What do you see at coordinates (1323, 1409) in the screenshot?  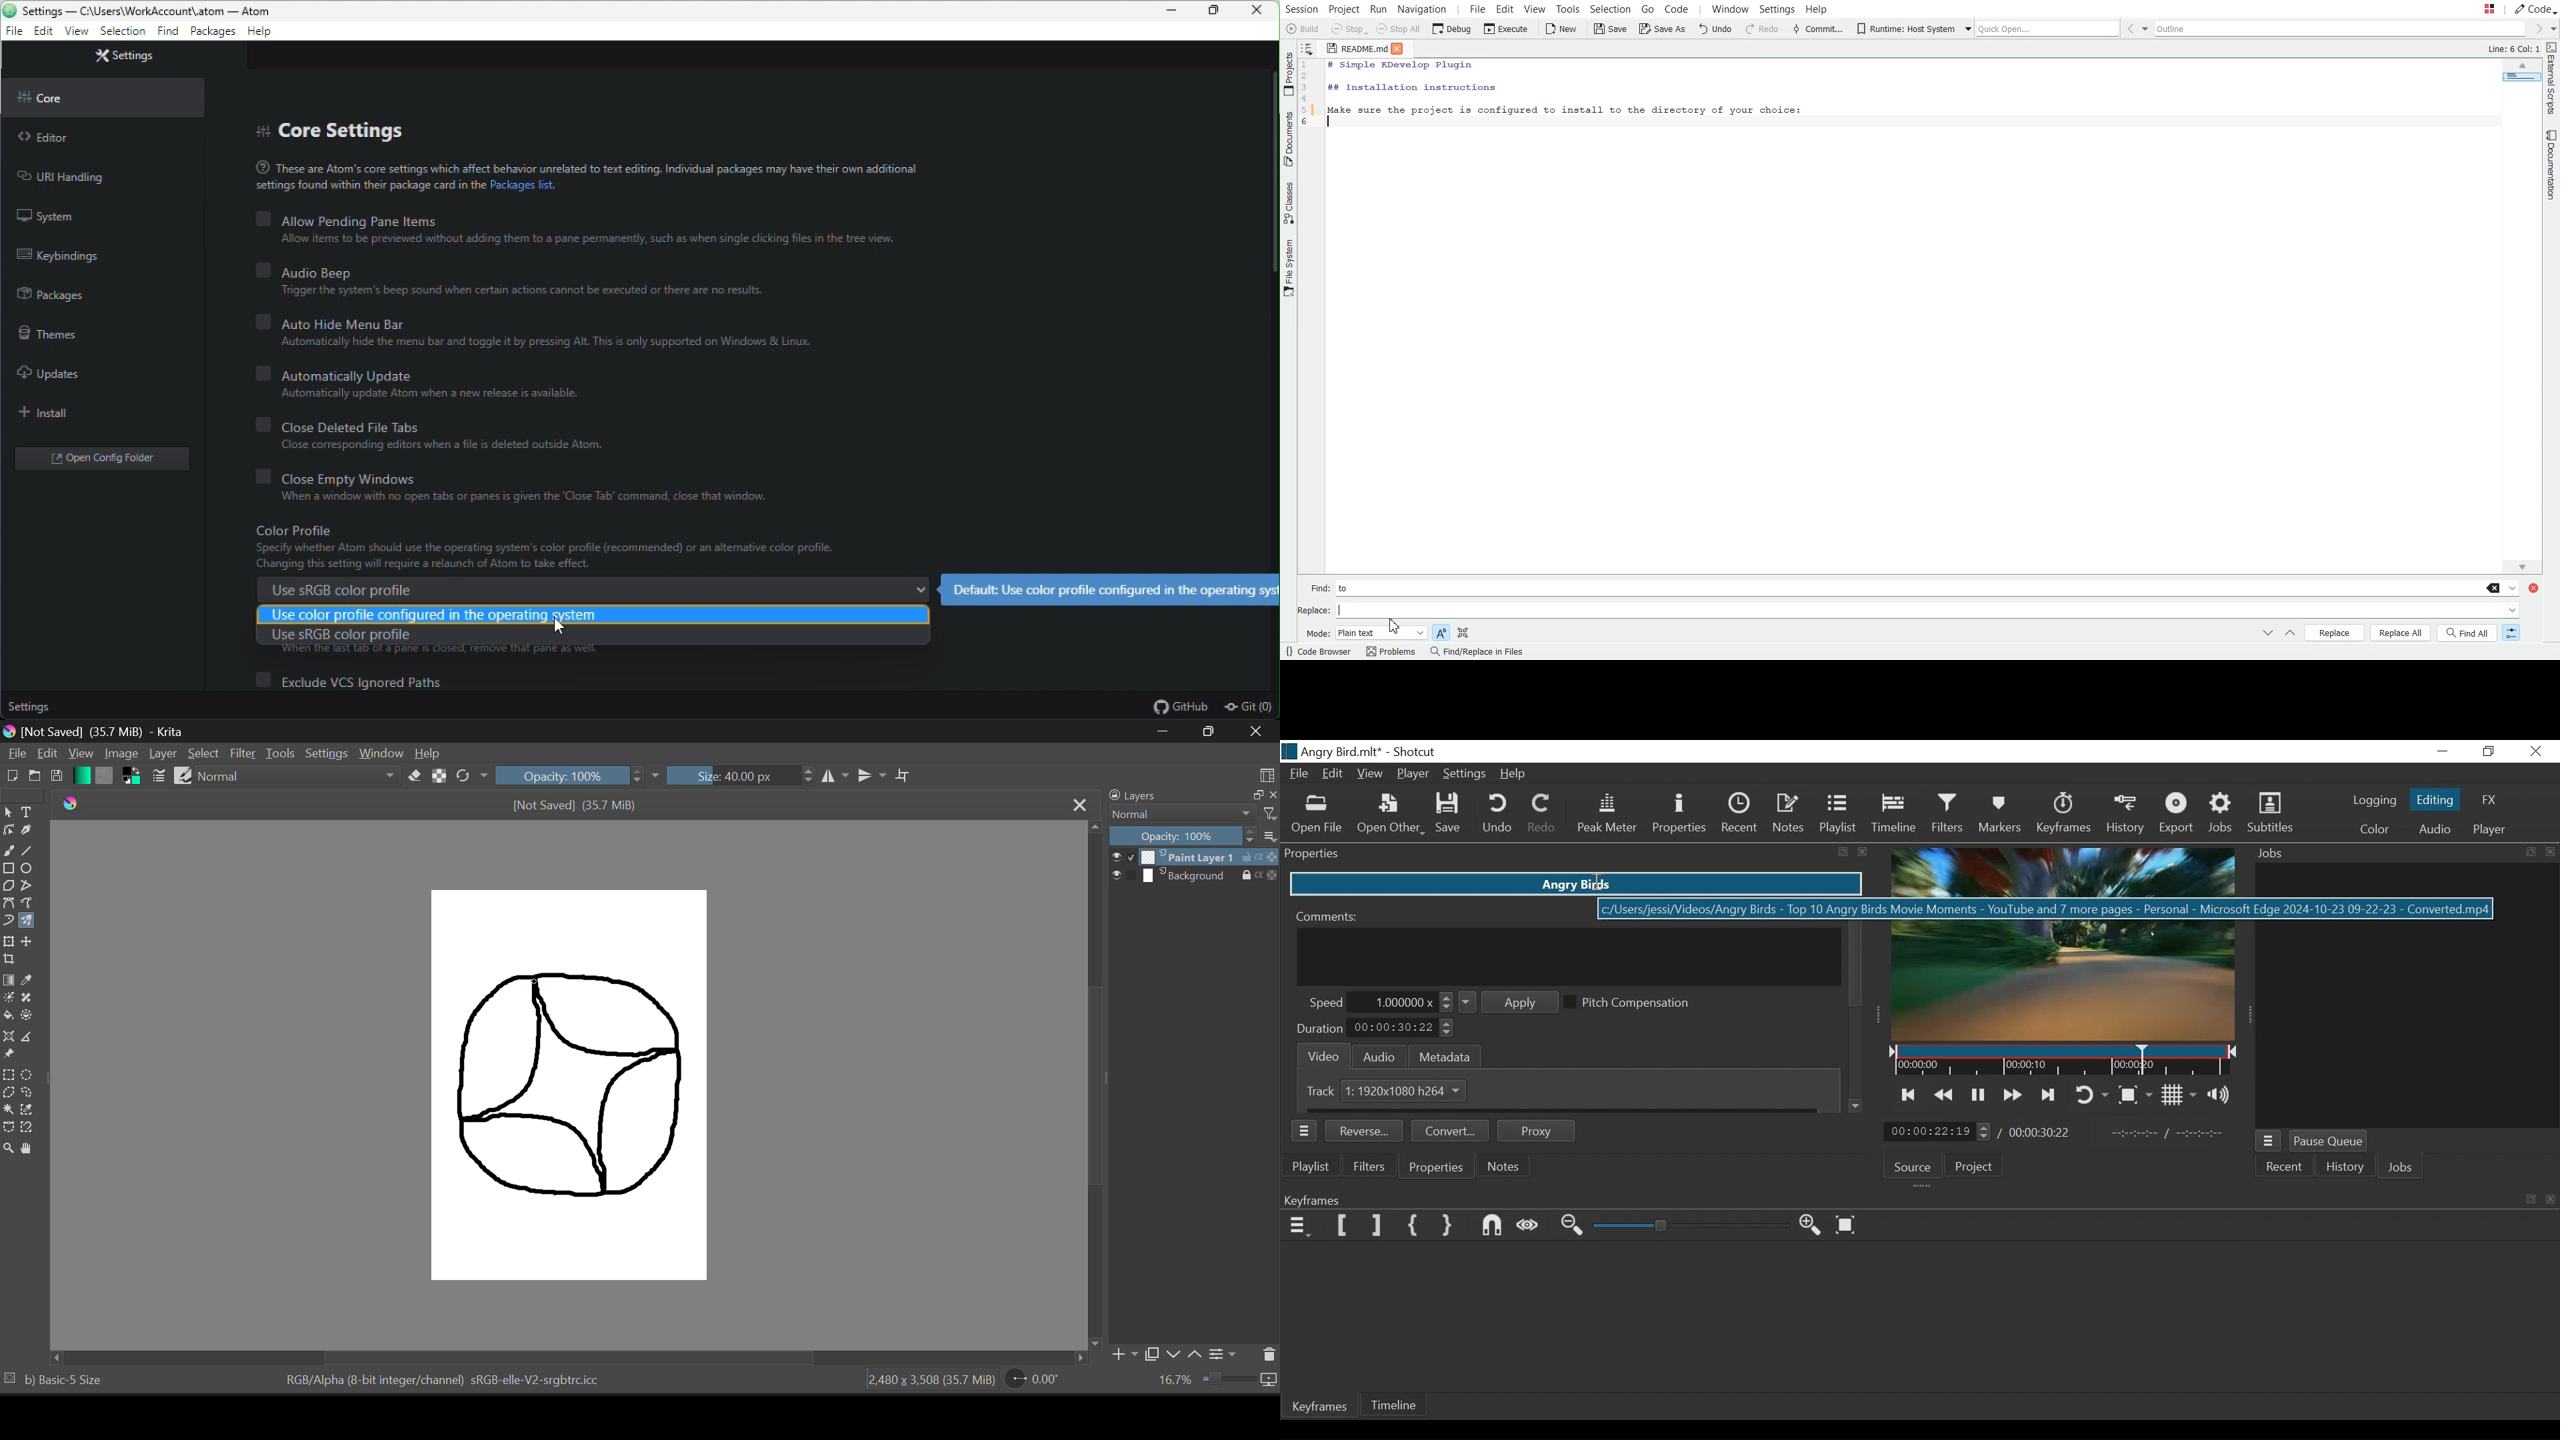 I see `Keyframe` at bounding box center [1323, 1409].